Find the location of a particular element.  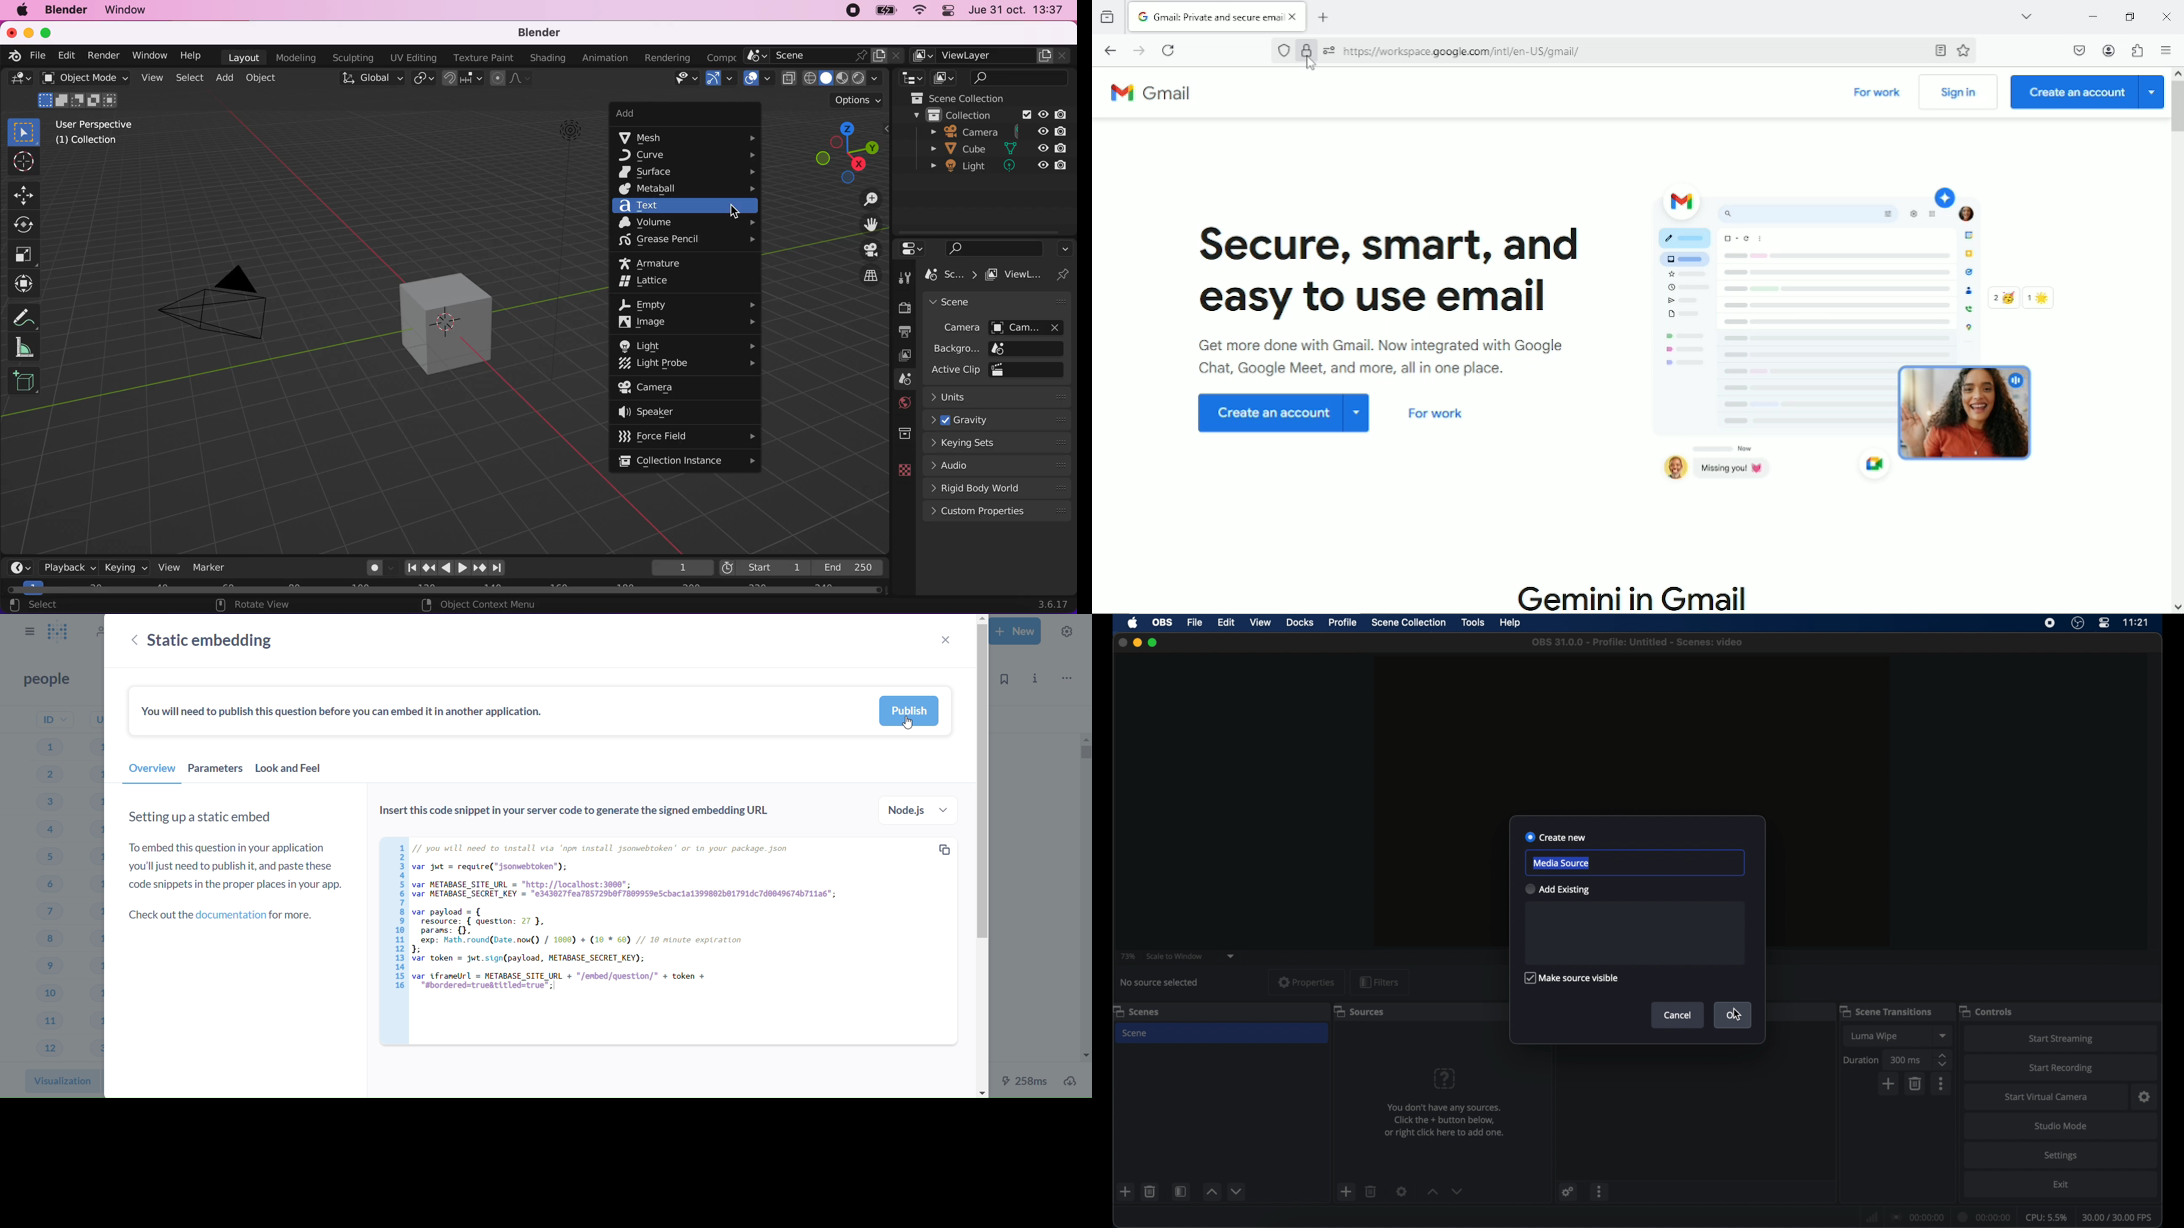

cursor is located at coordinates (733, 211).